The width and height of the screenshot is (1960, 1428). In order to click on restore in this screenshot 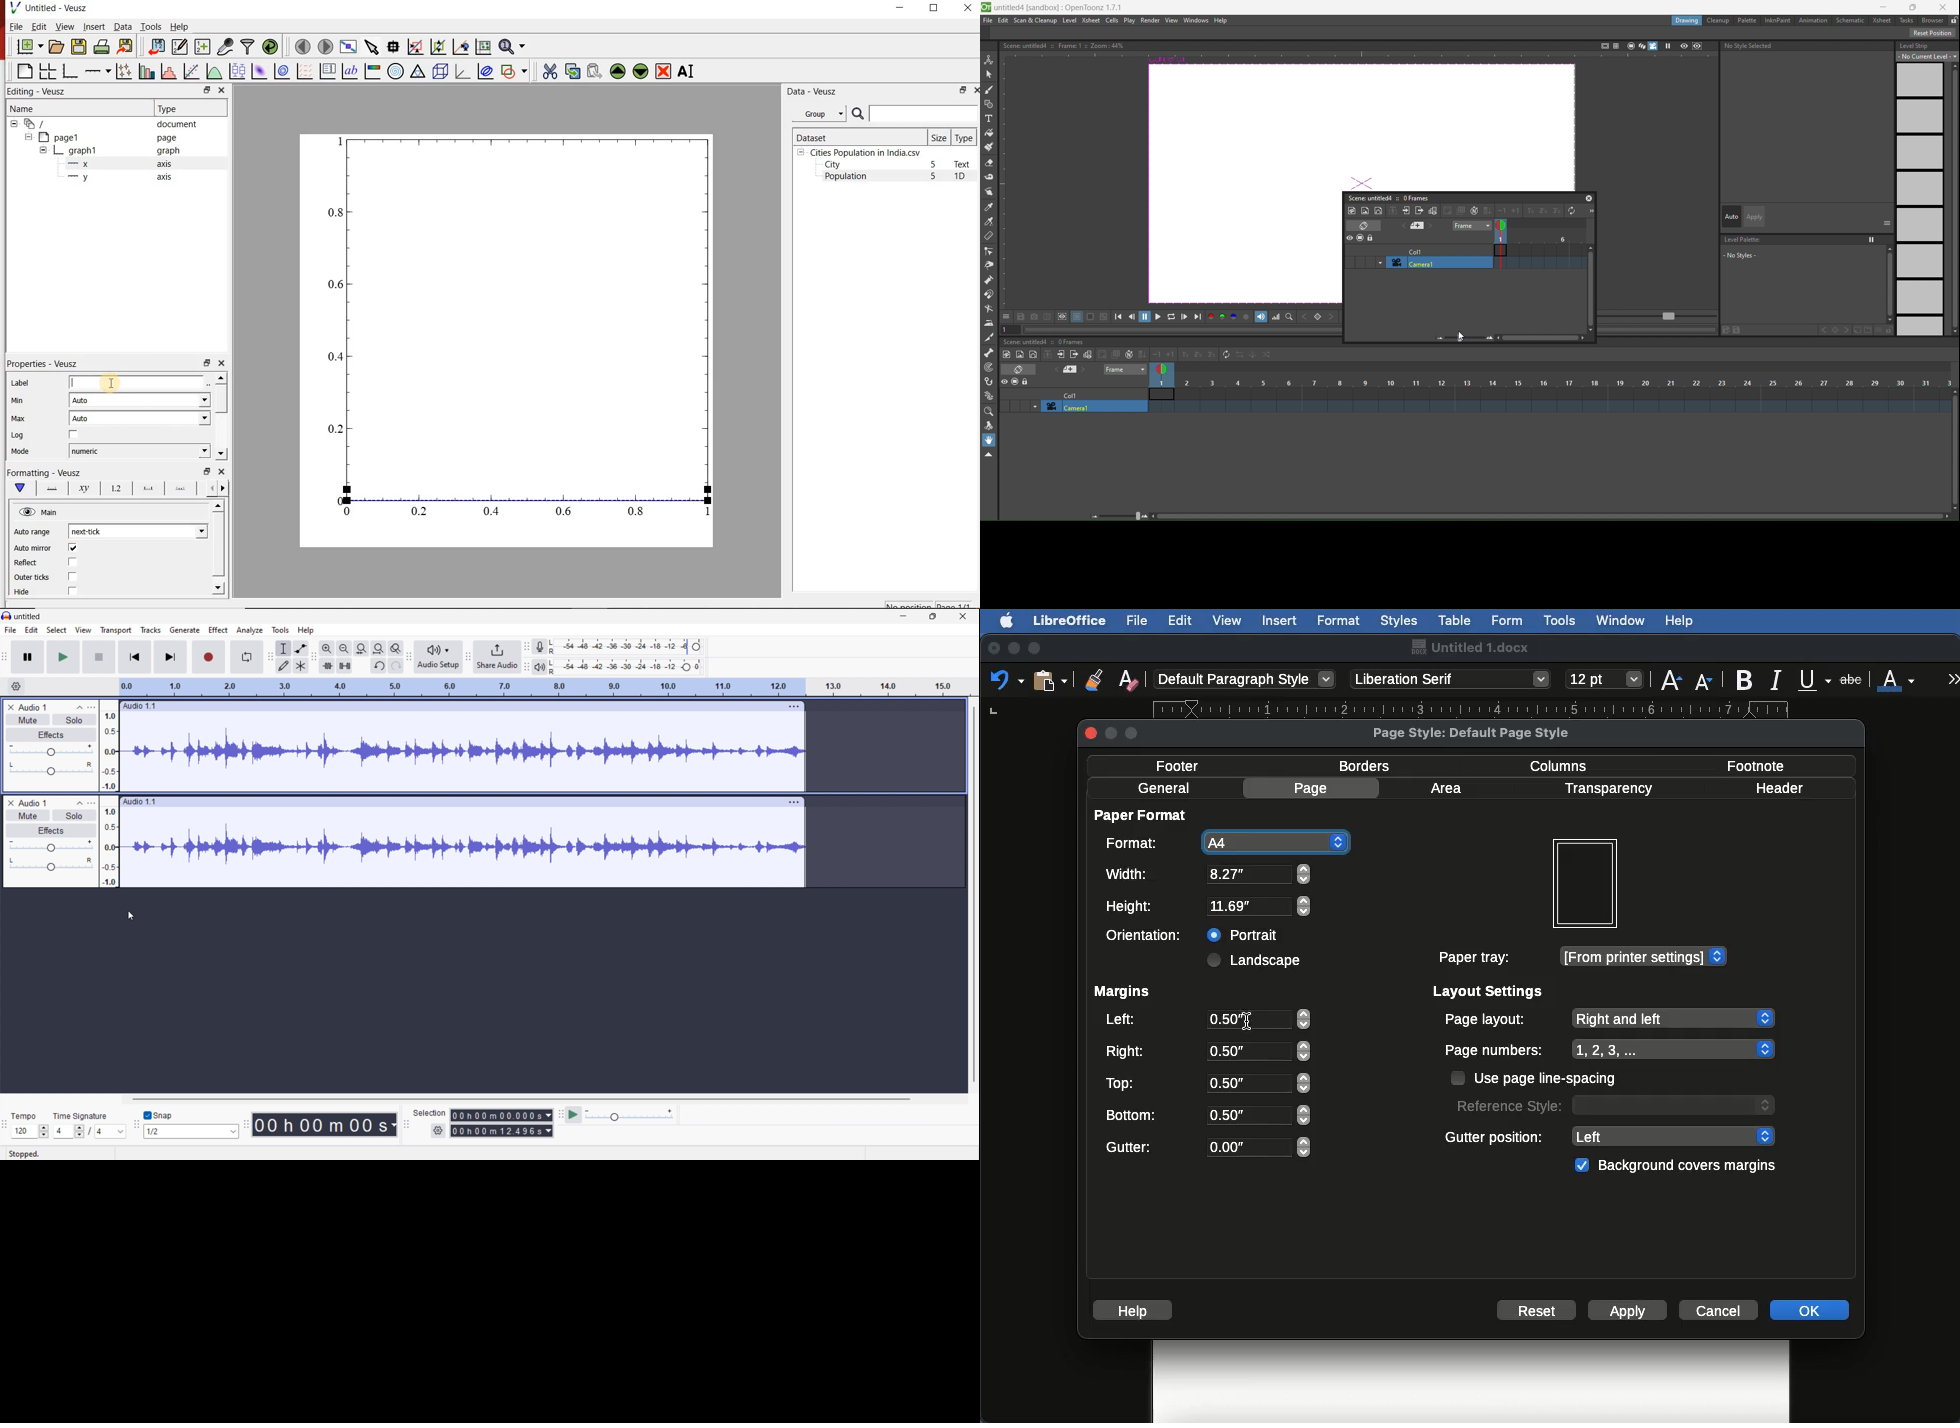, I will do `click(206, 471)`.